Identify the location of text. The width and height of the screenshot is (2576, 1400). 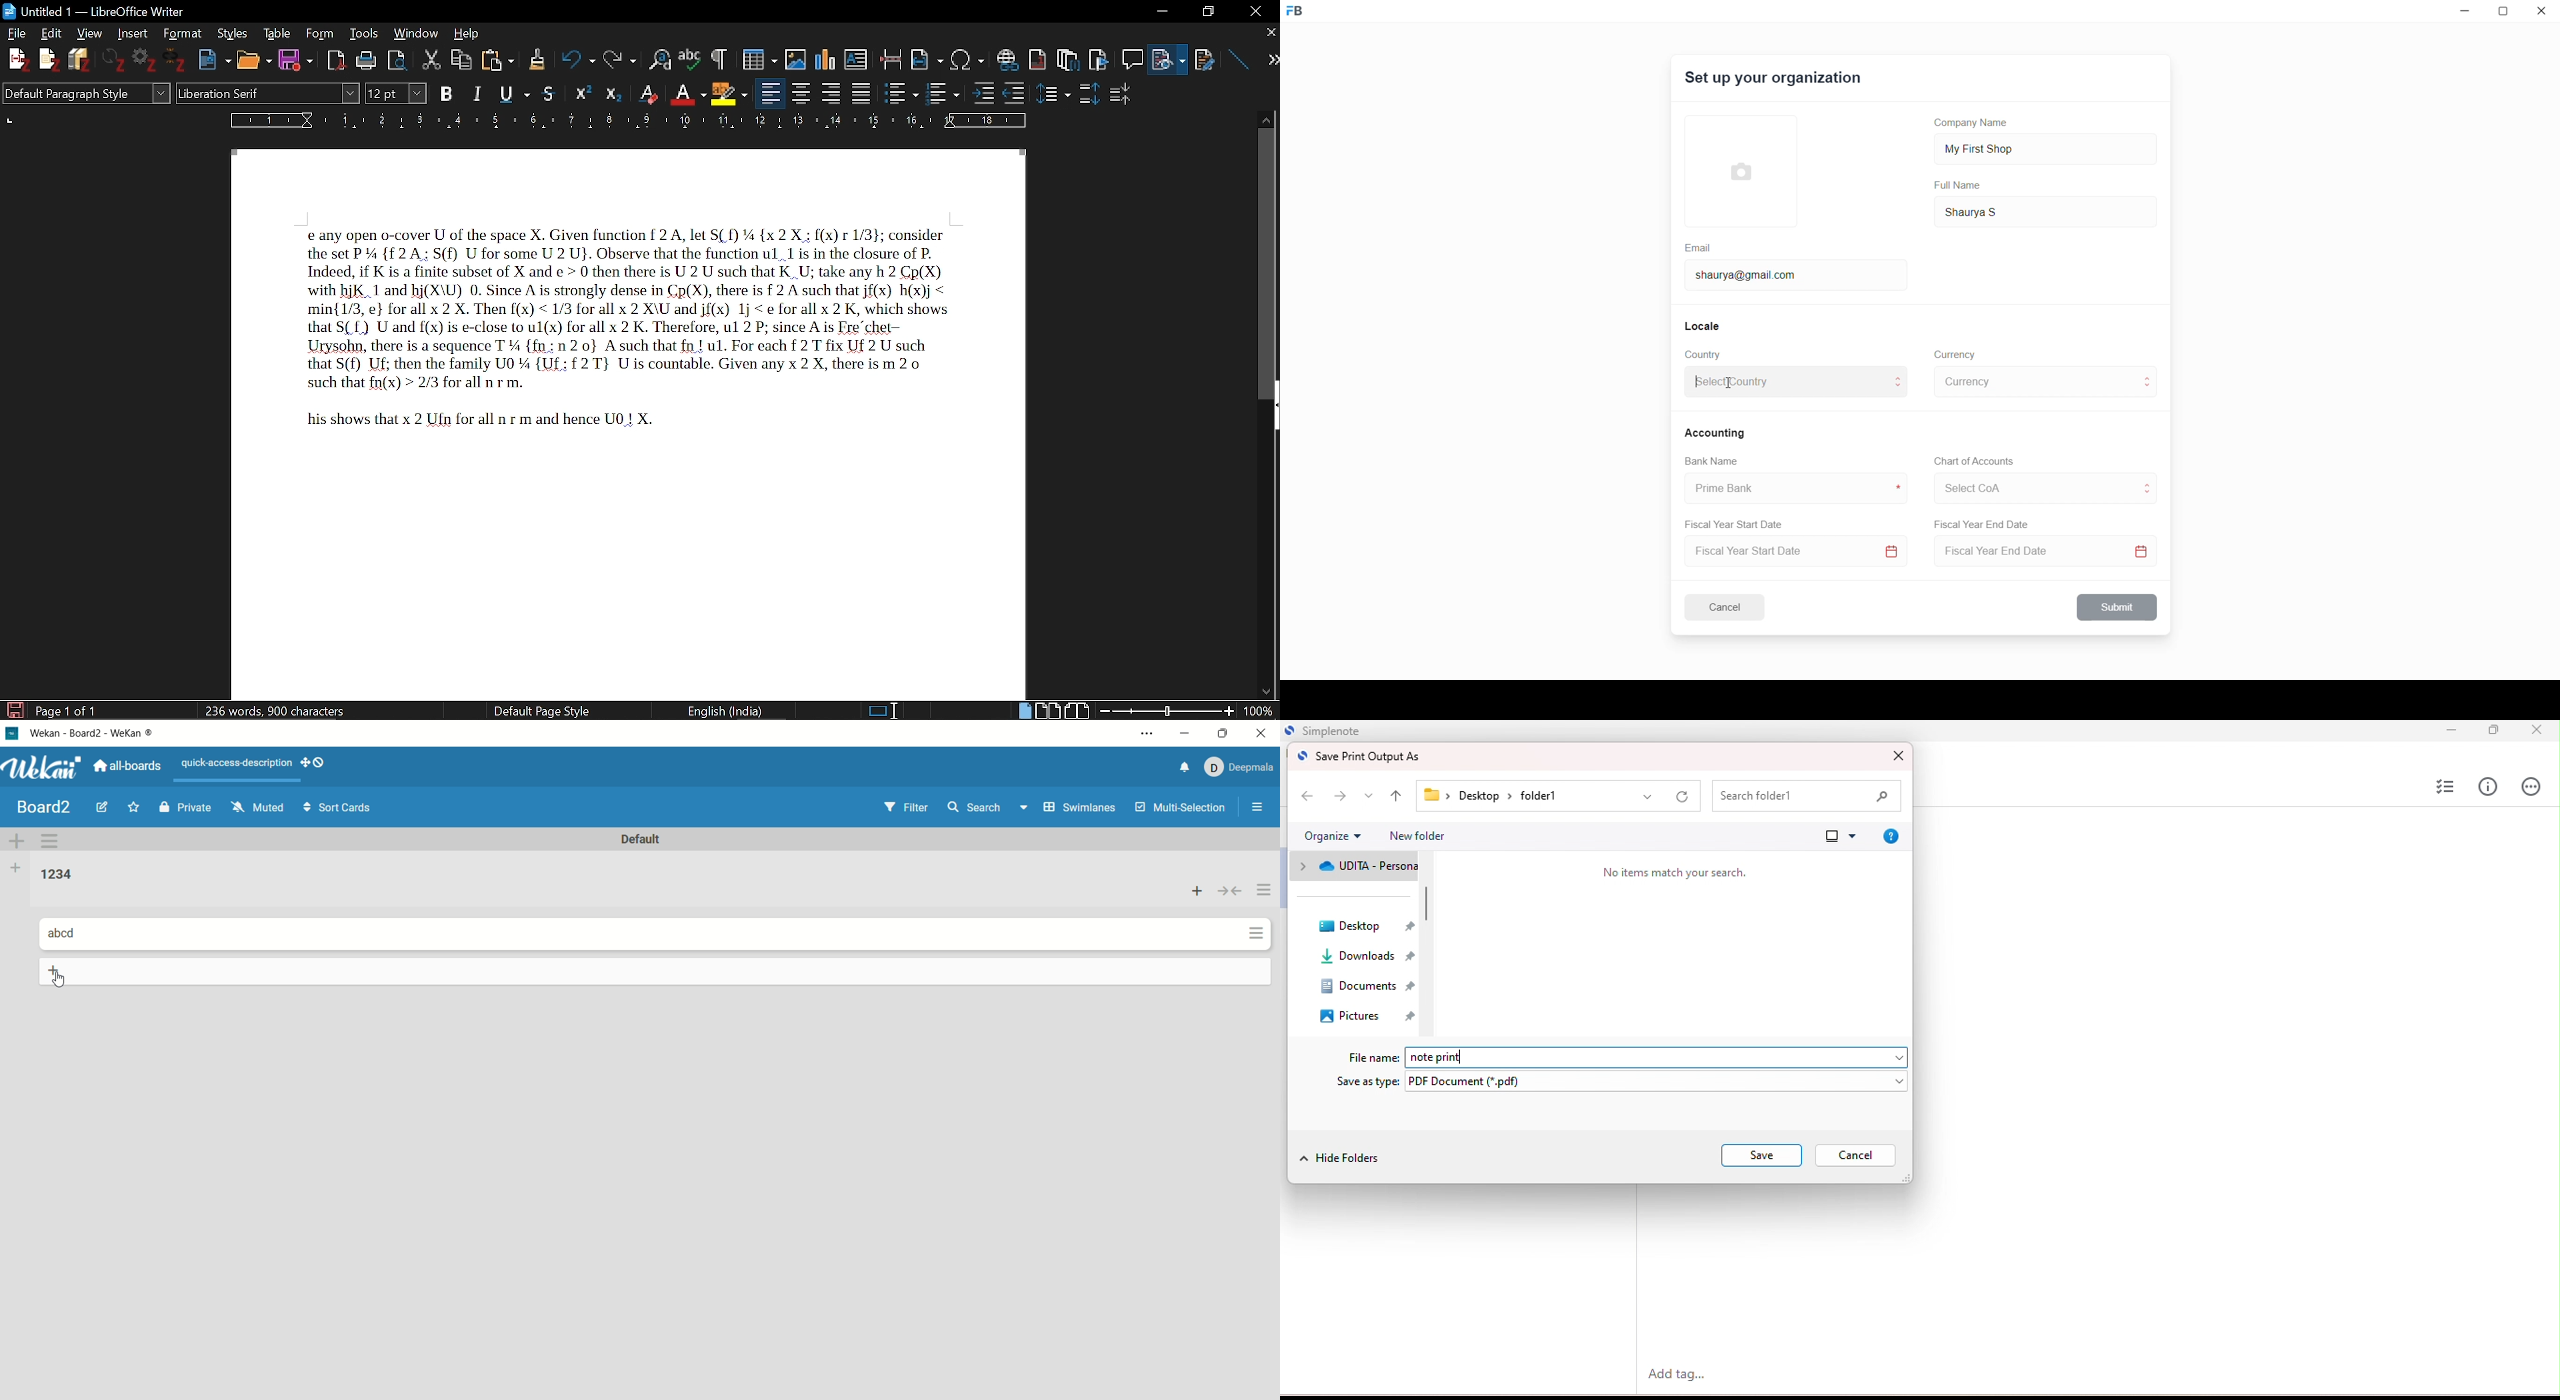
(231, 761).